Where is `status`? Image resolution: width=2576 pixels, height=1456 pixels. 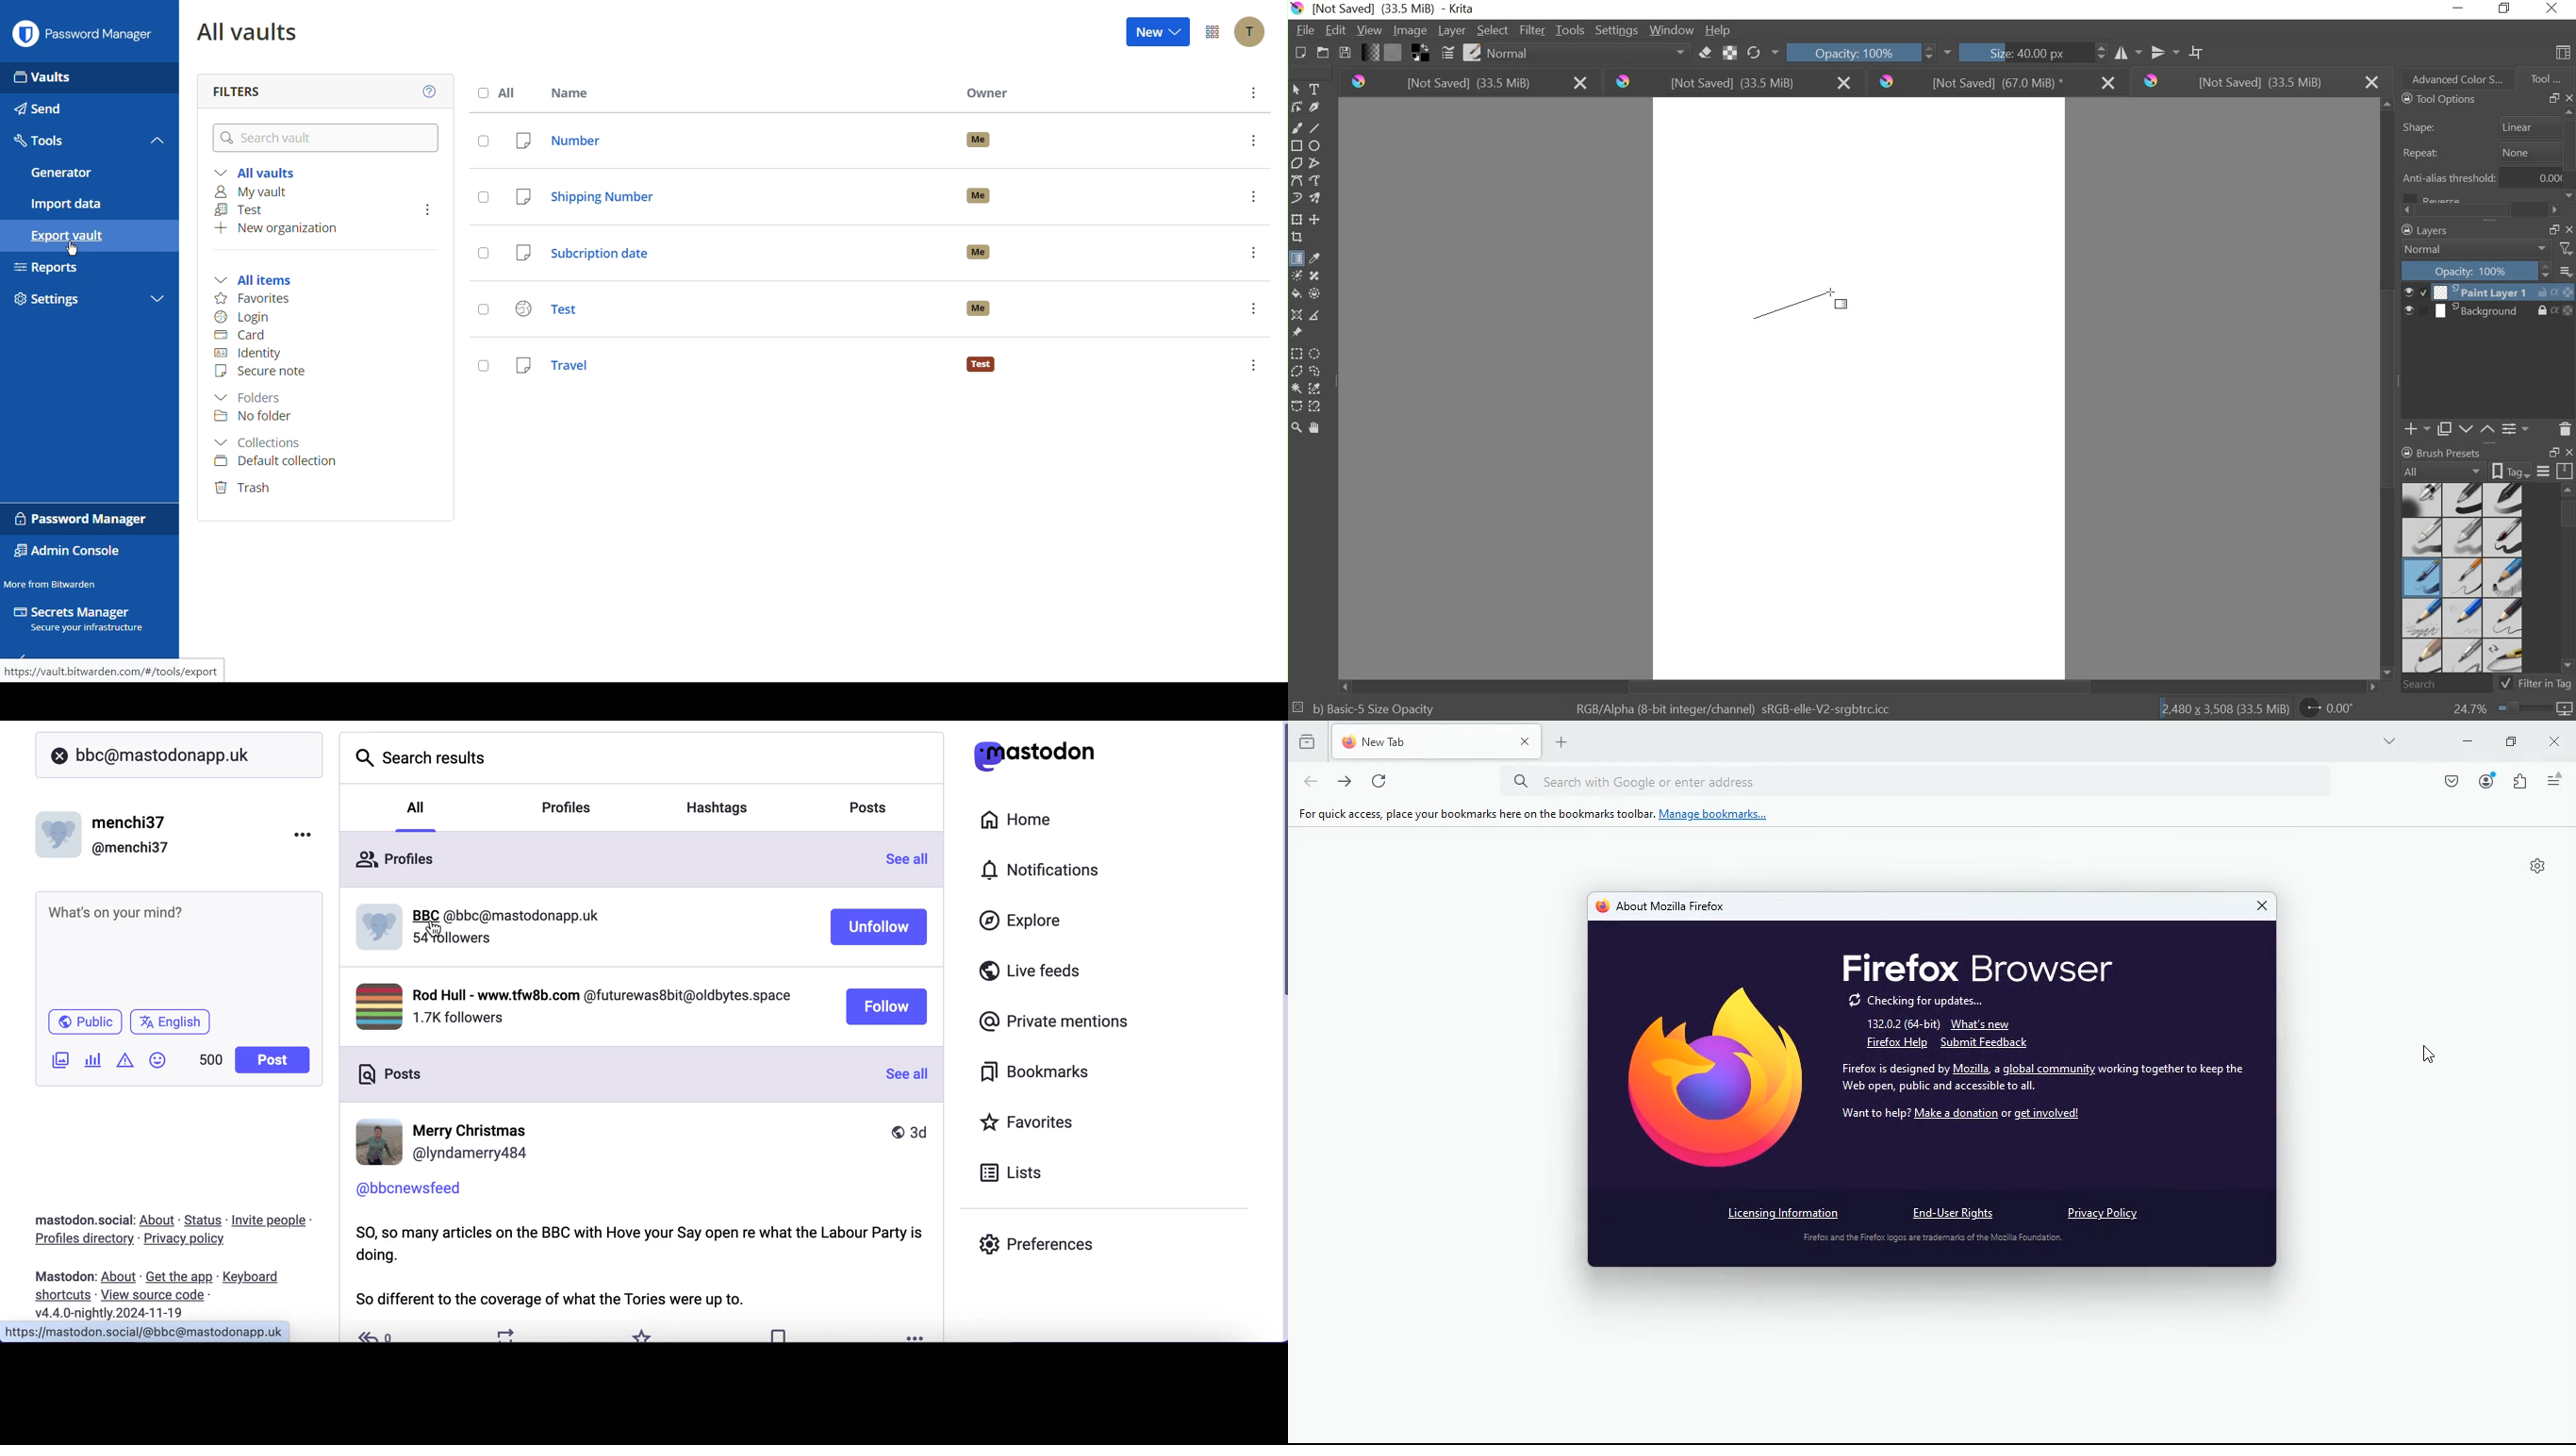 status is located at coordinates (204, 1220).